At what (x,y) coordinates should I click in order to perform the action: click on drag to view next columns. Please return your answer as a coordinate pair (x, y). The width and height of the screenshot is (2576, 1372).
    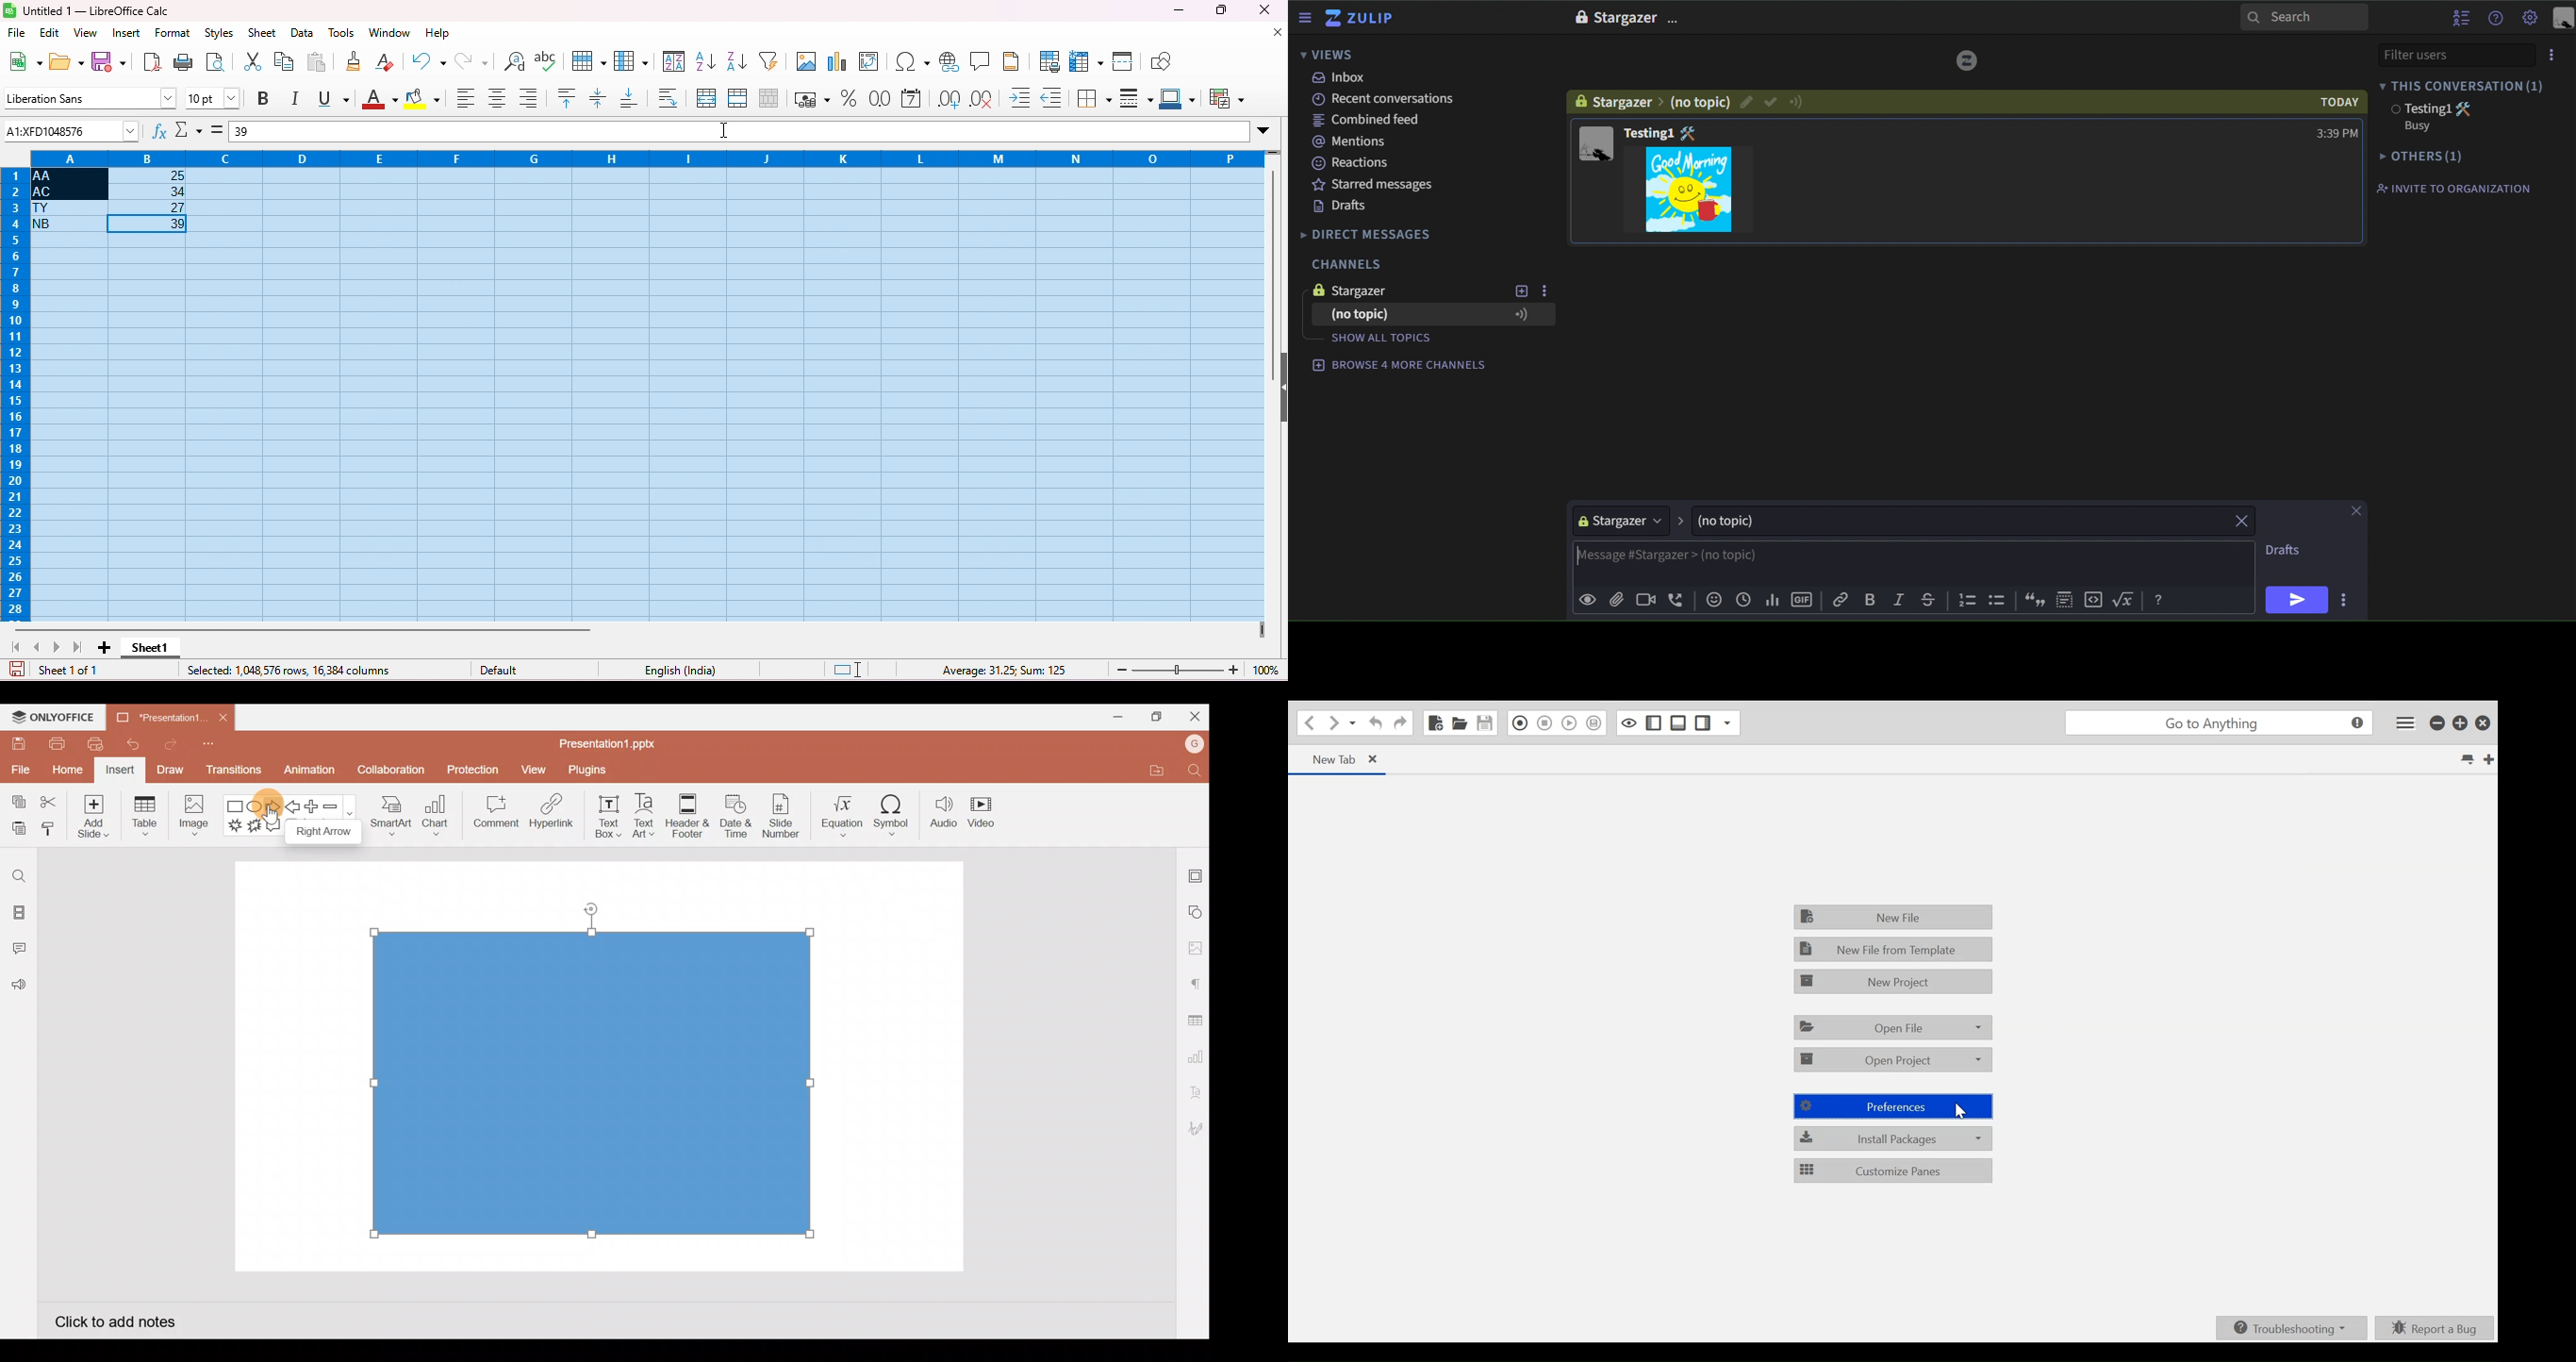
    Looking at the image, I should click on (1261, 630).